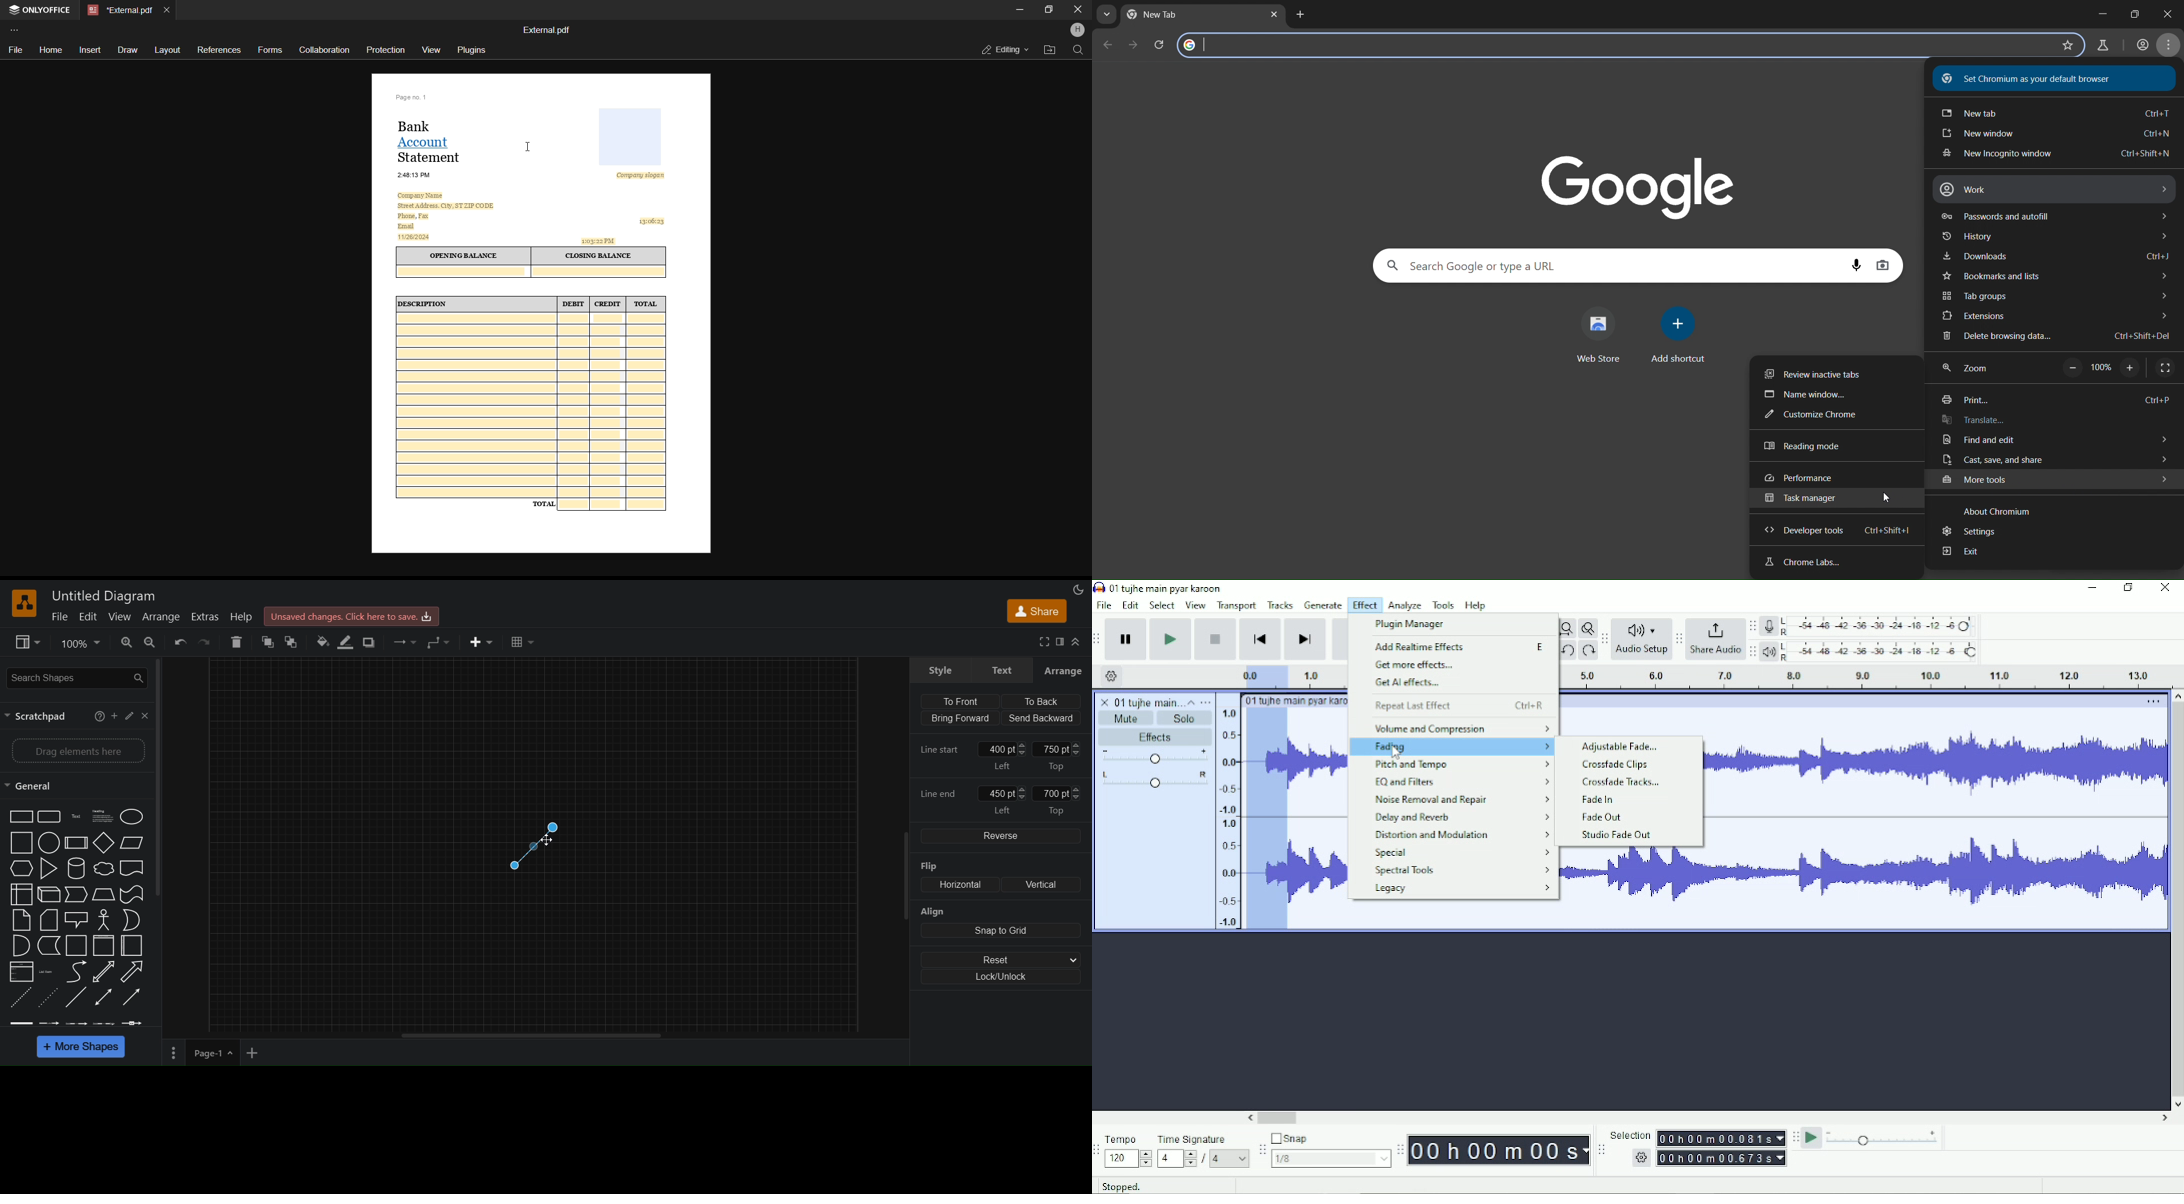 This screenshot has width=2184, height=1204. Describe the element at coordinates (1191, 702) in the screenshot. I see `Collapse` at that location.